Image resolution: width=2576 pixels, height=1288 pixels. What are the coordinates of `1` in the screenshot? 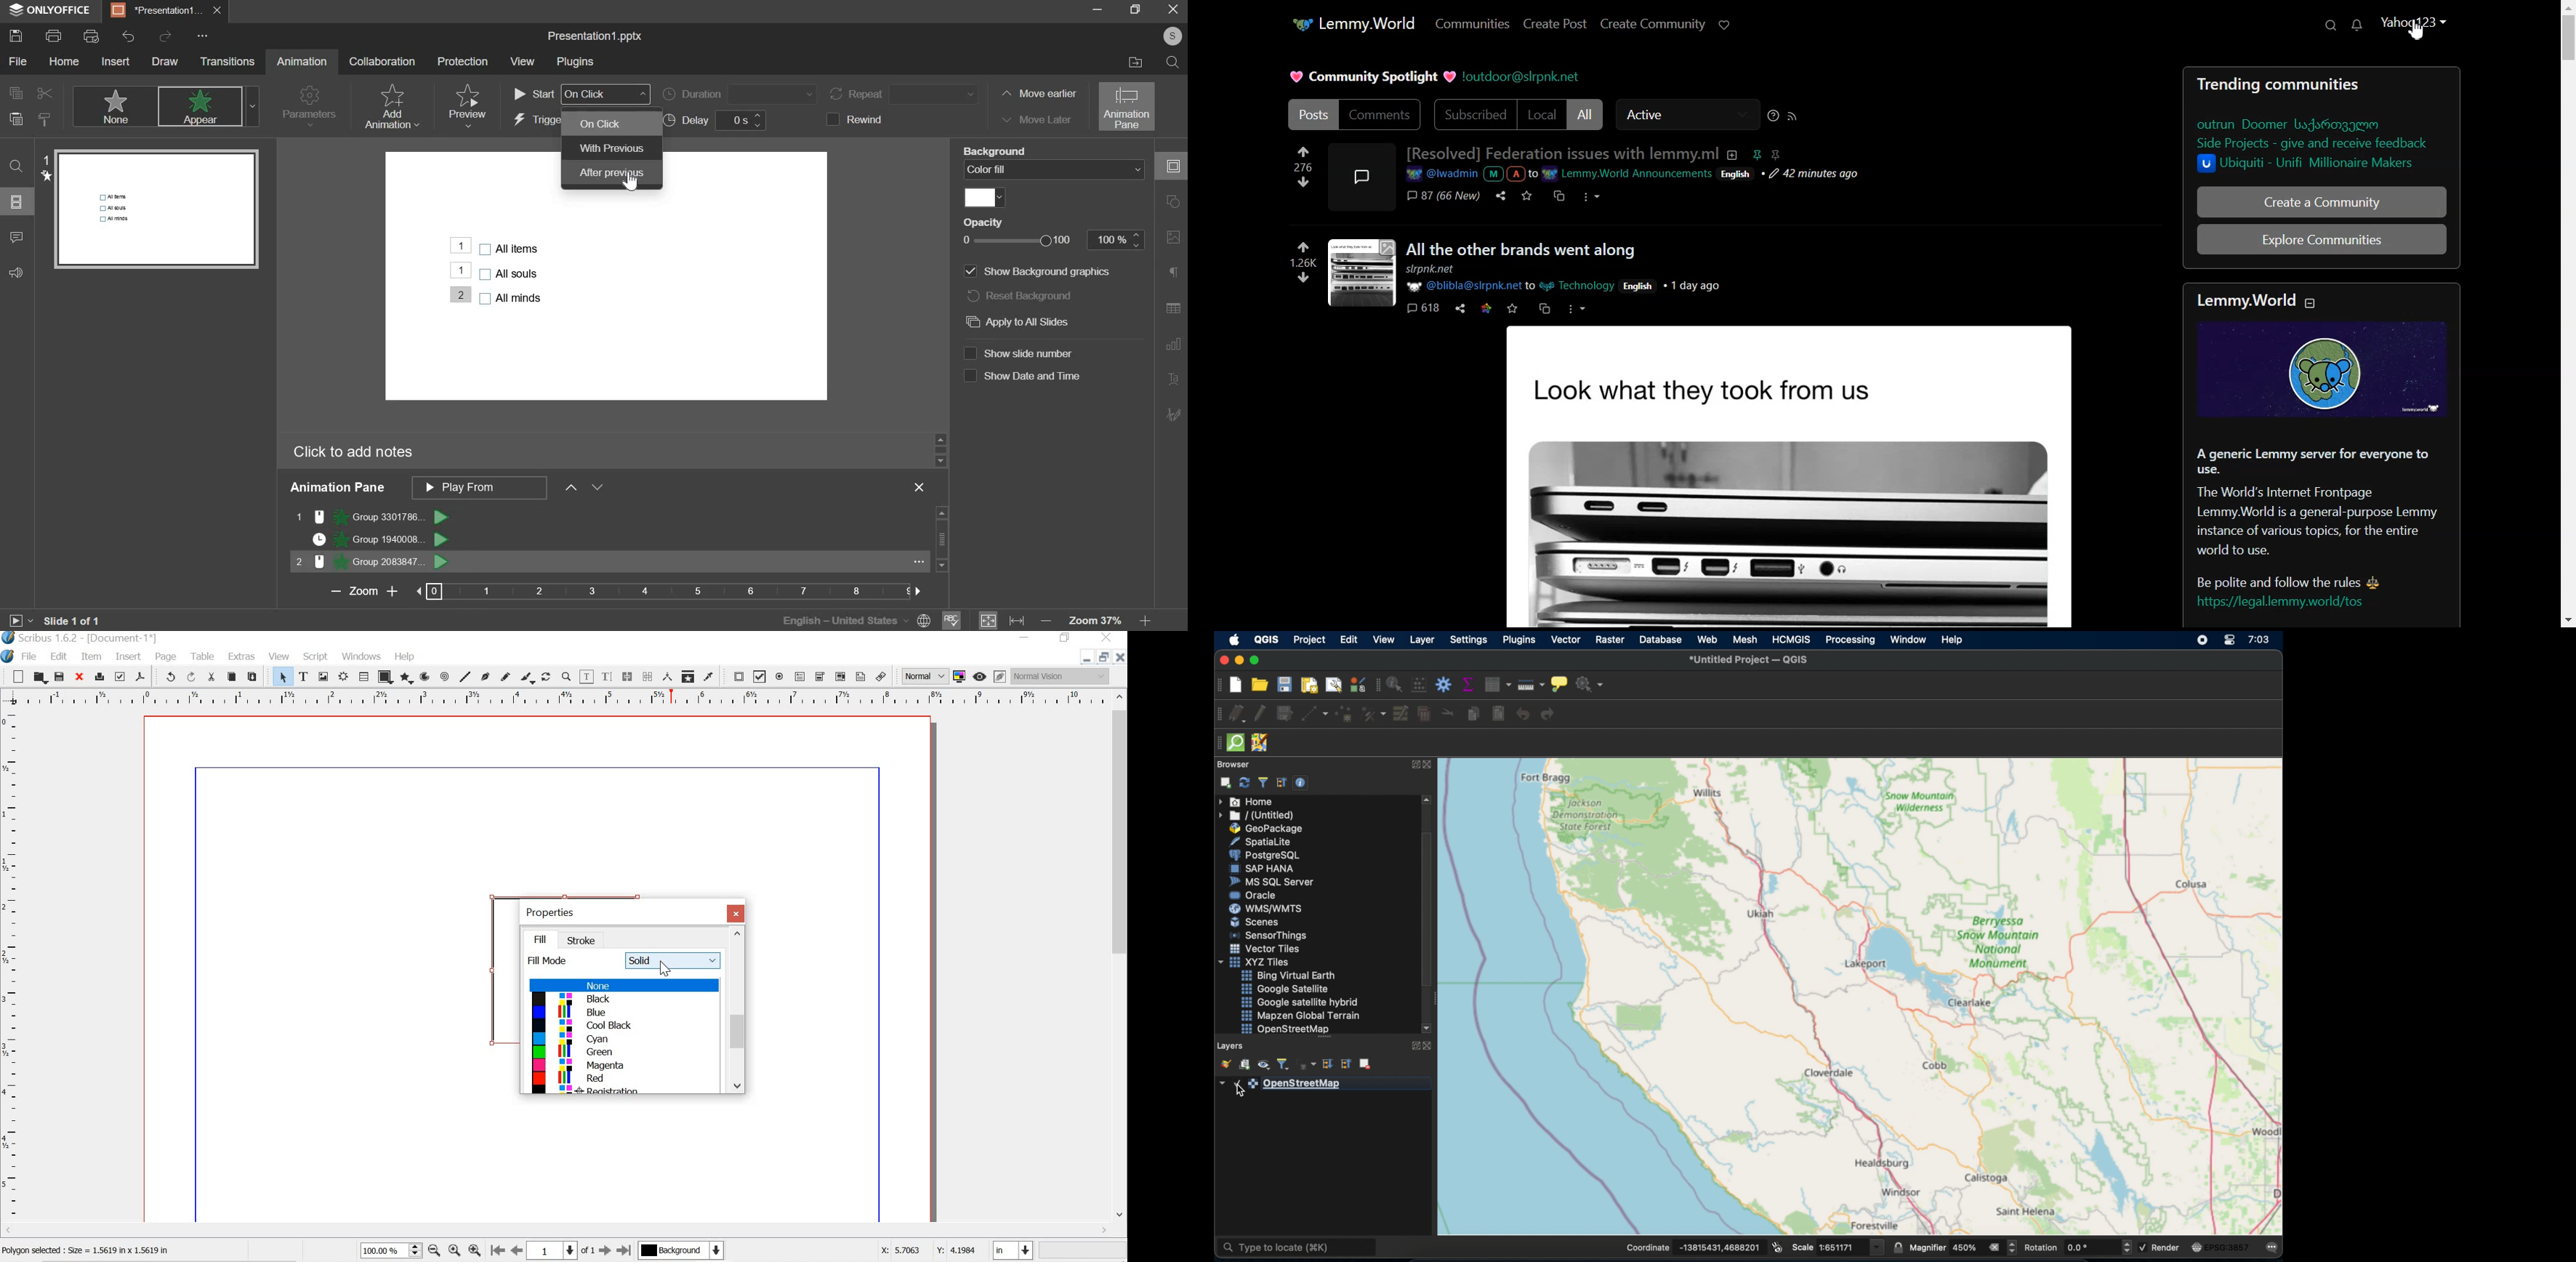 It's located at (556, 1250).